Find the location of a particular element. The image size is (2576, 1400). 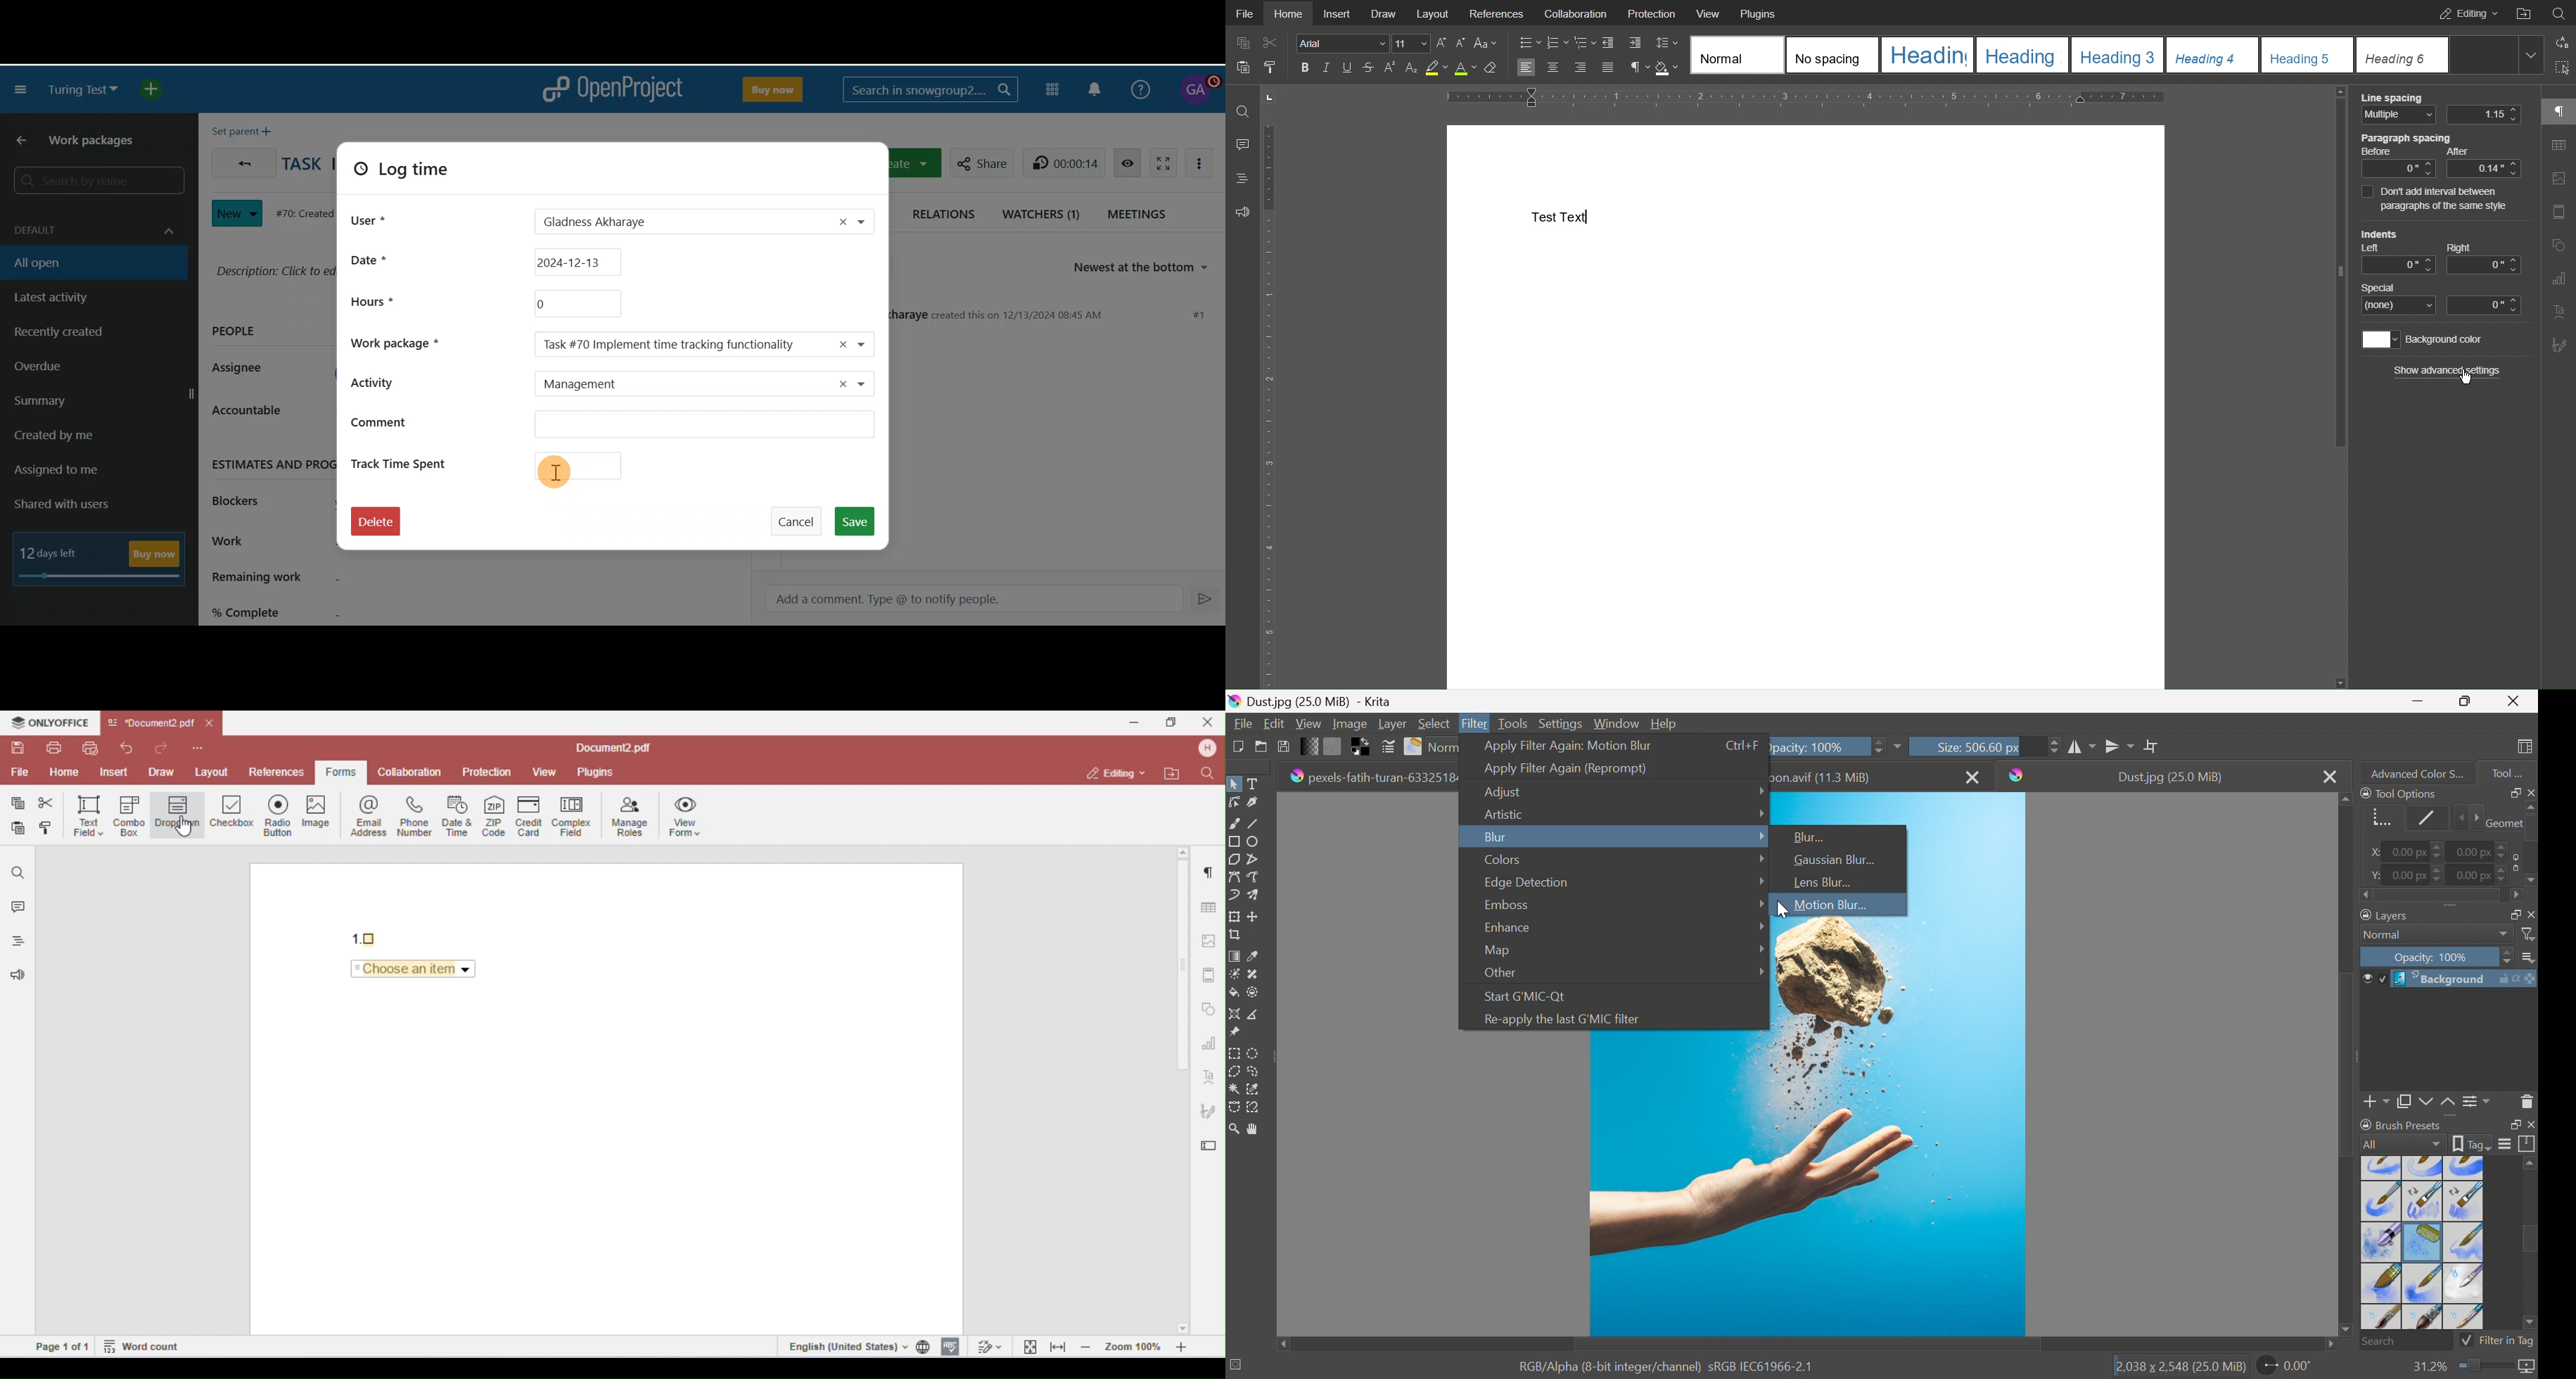

slider is located at coordinates (2340, 276).